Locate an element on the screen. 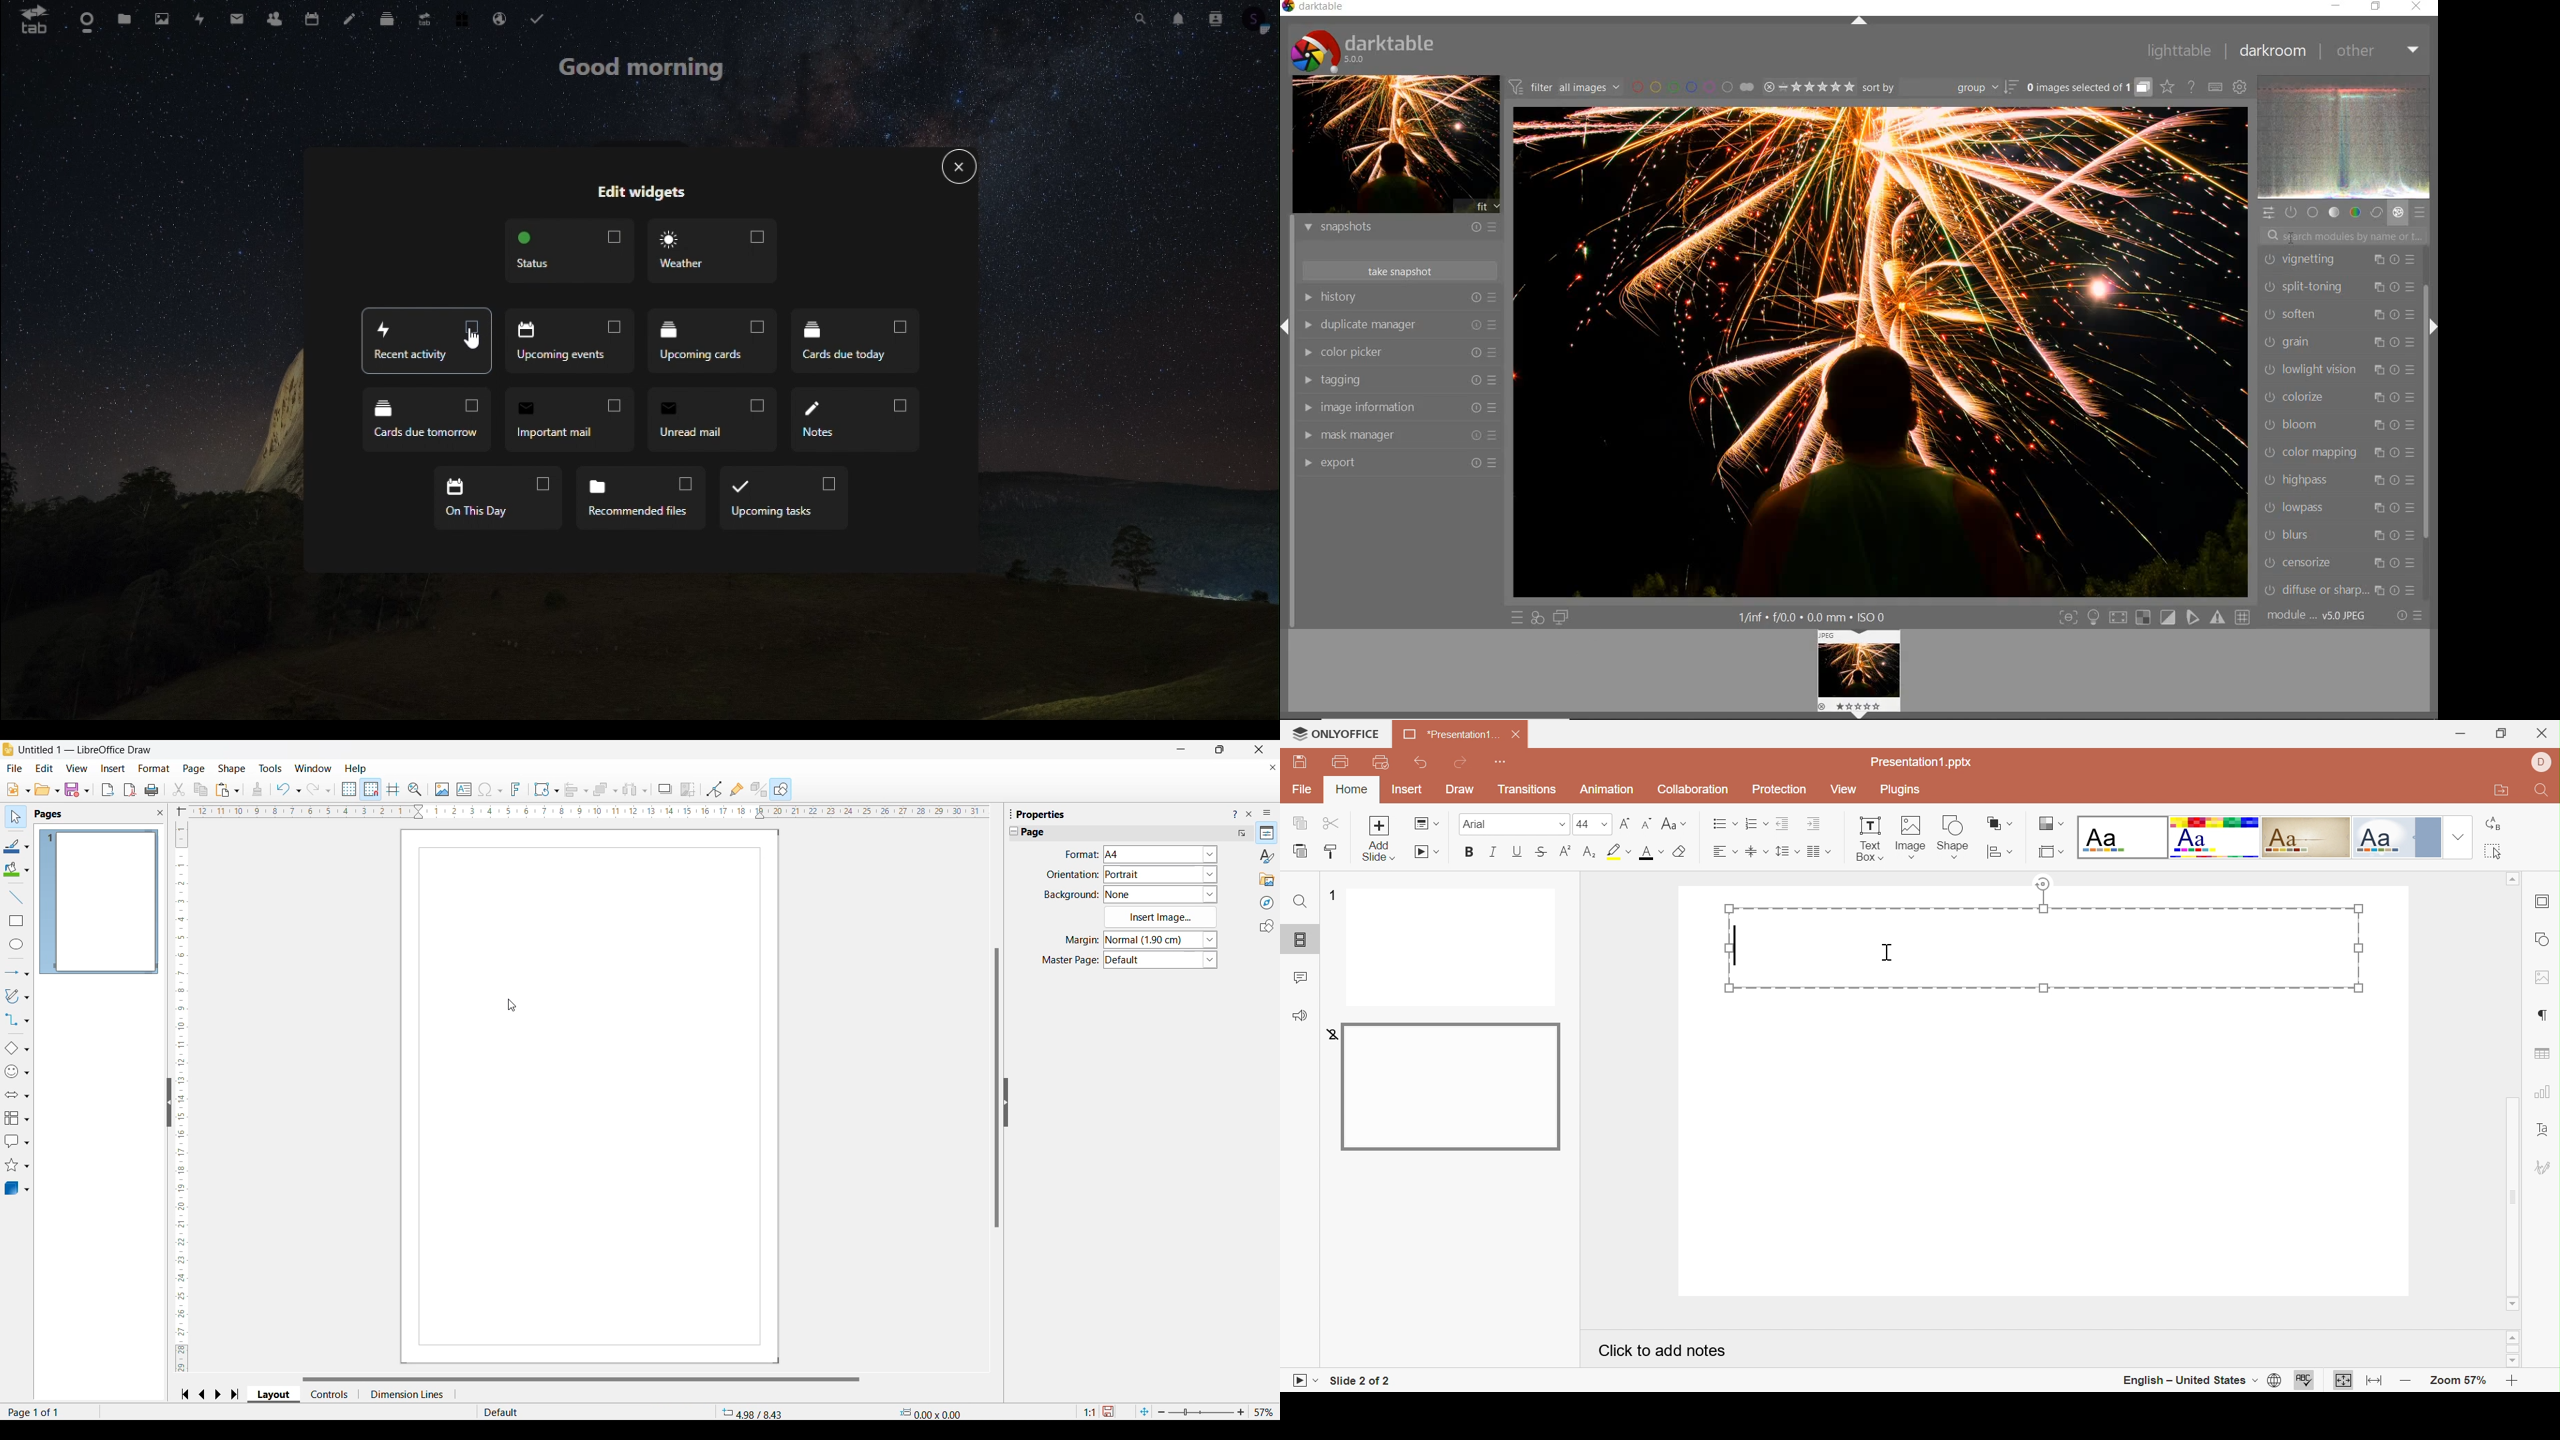  deck is located at coordinates (390, 22).